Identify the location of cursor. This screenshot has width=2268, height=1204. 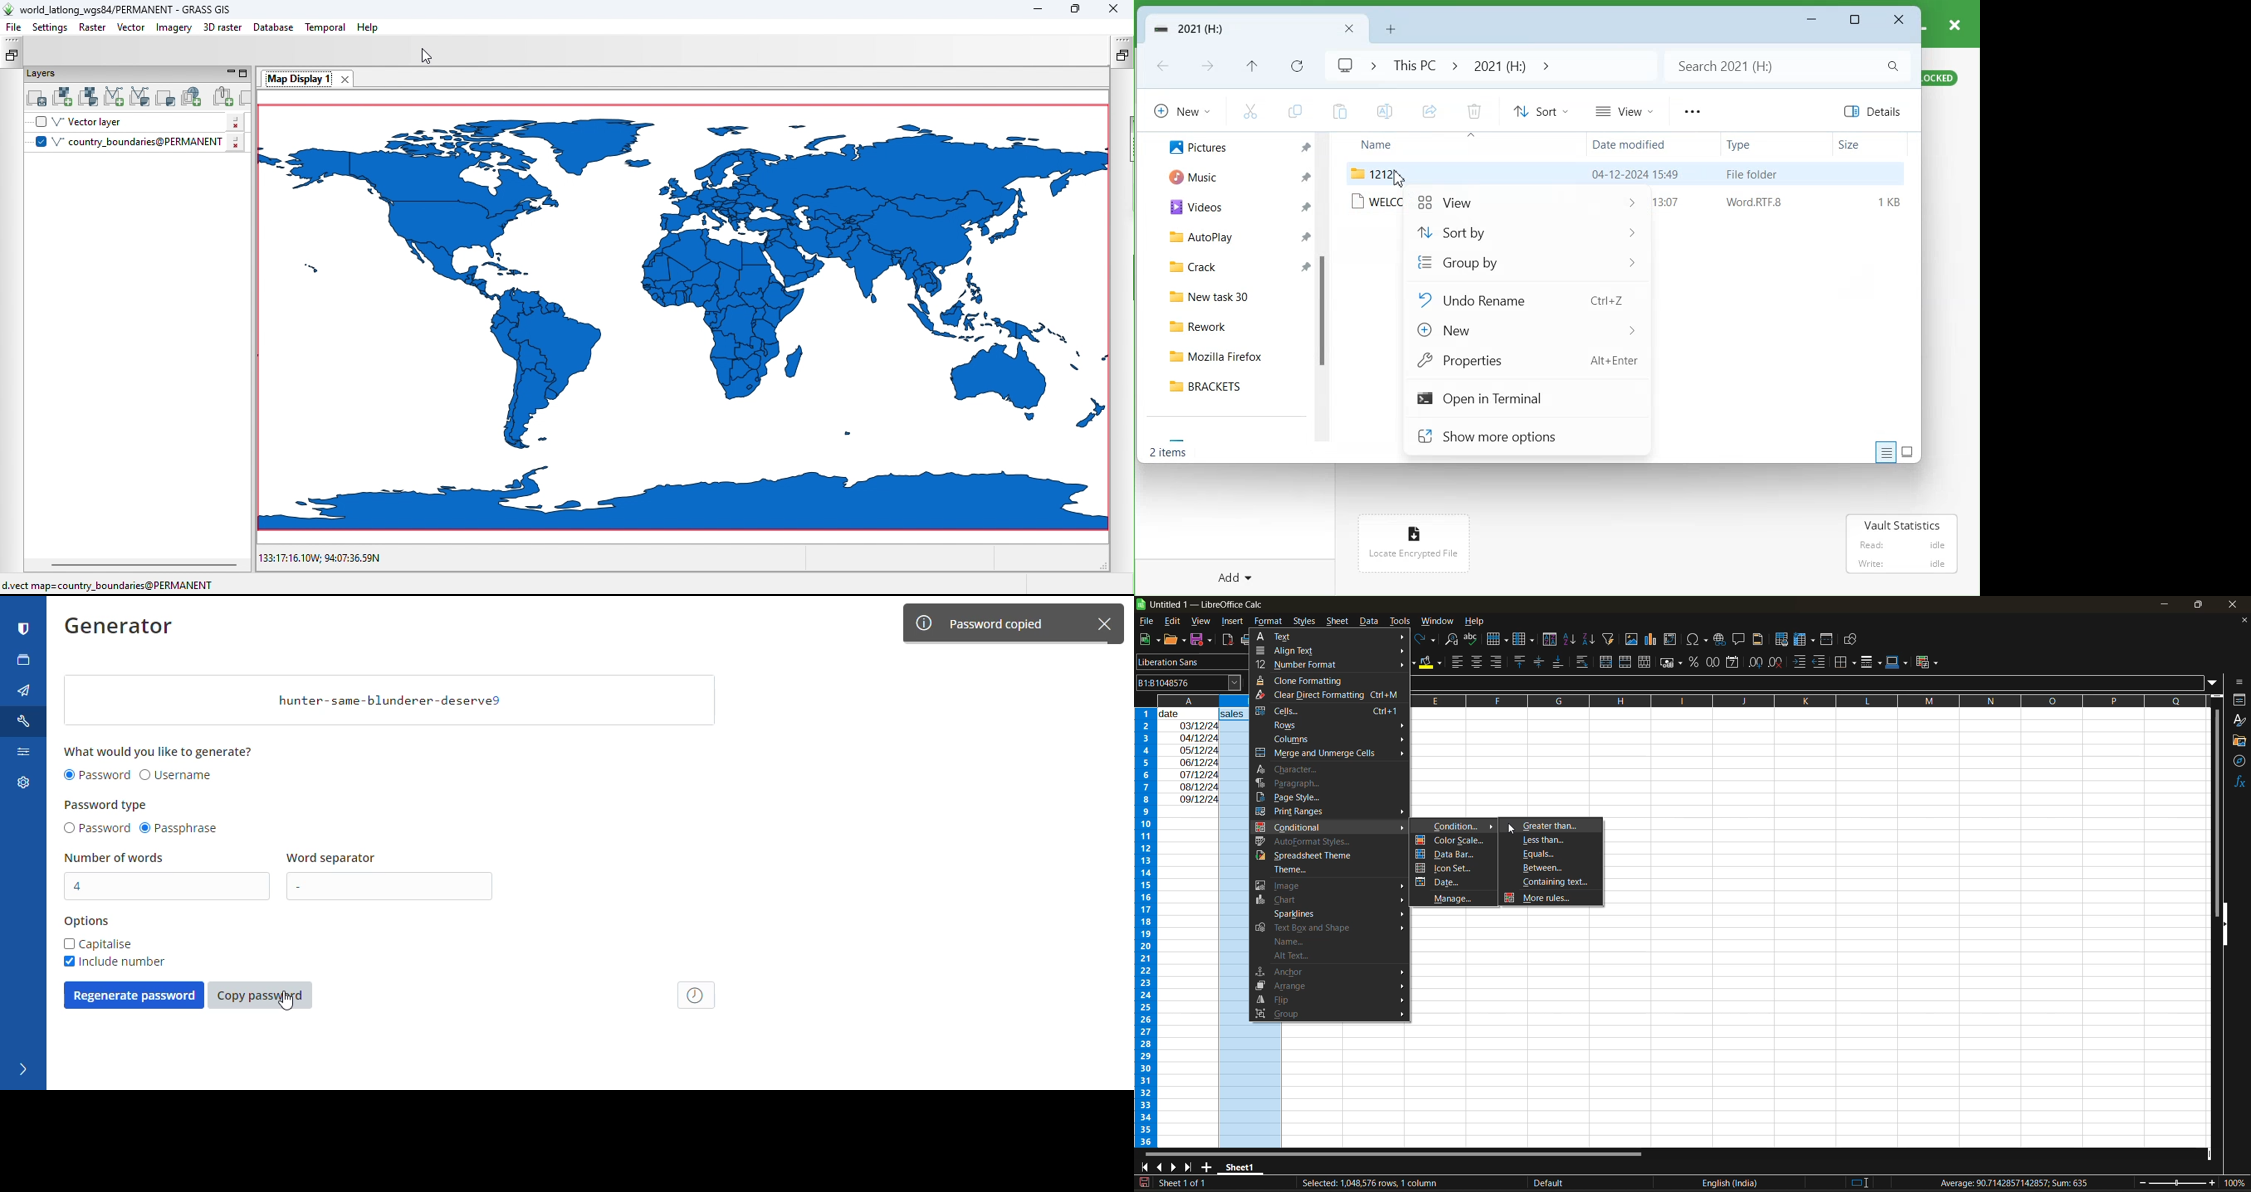
(293, 1006).